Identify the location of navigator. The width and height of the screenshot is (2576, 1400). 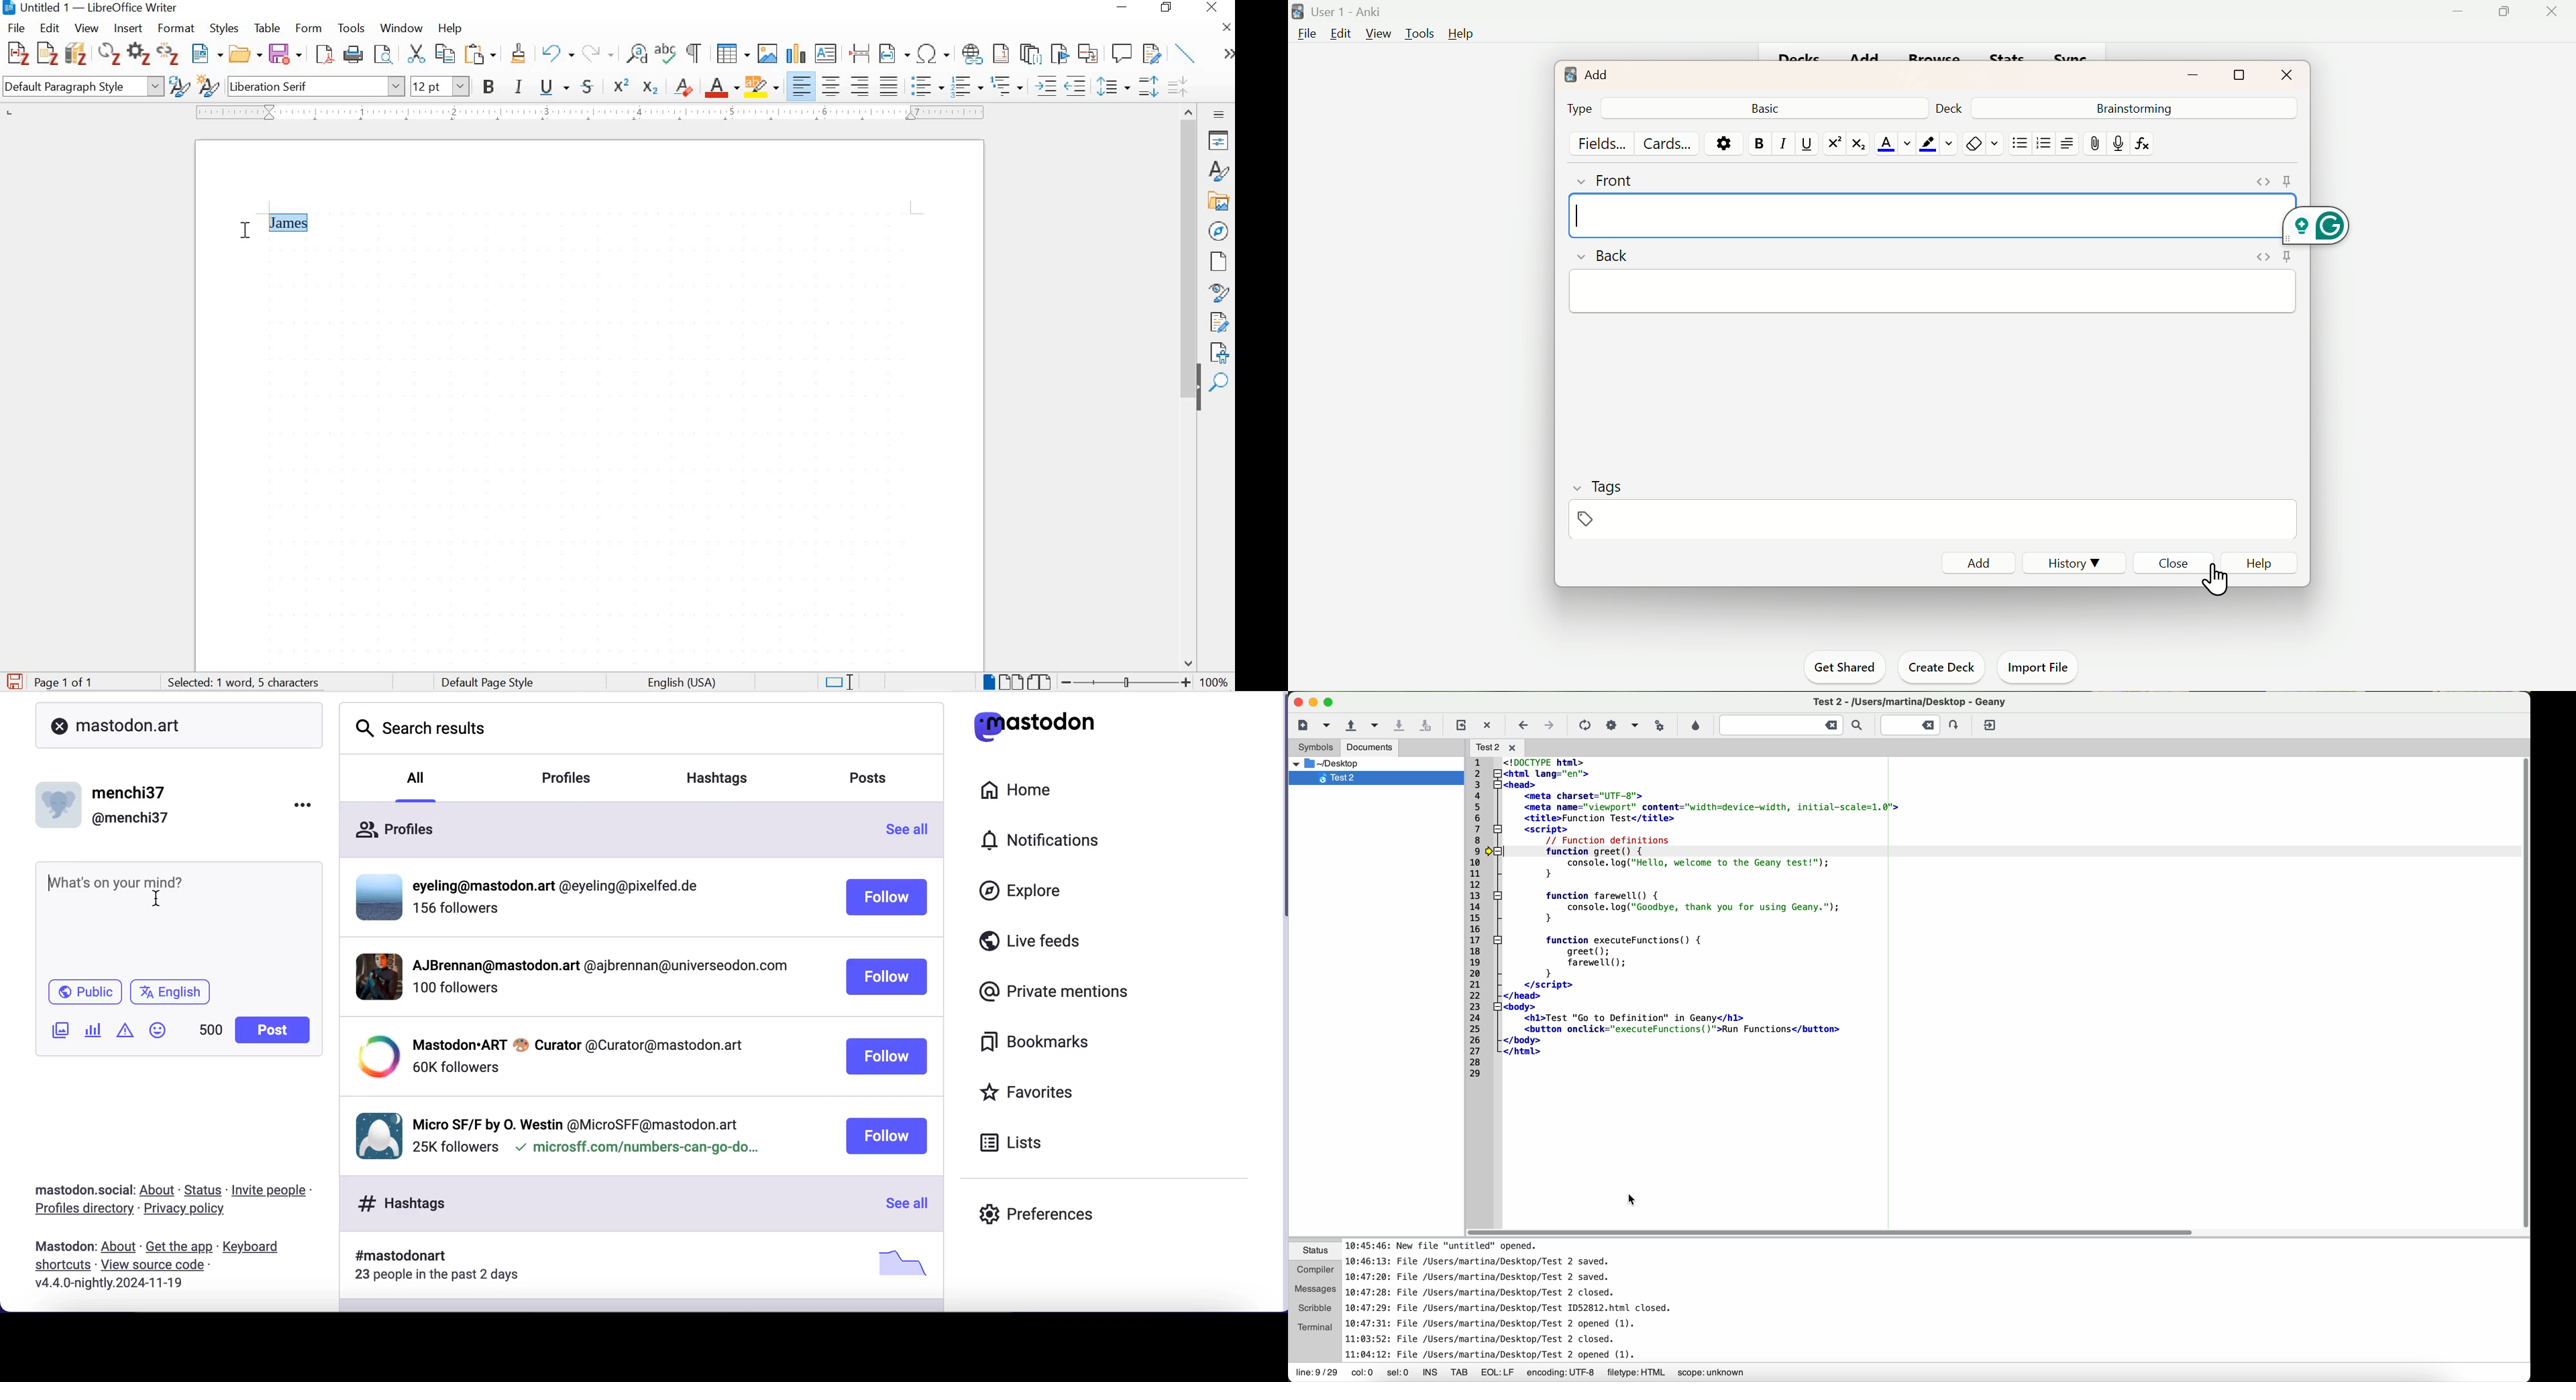
(1220, 230).